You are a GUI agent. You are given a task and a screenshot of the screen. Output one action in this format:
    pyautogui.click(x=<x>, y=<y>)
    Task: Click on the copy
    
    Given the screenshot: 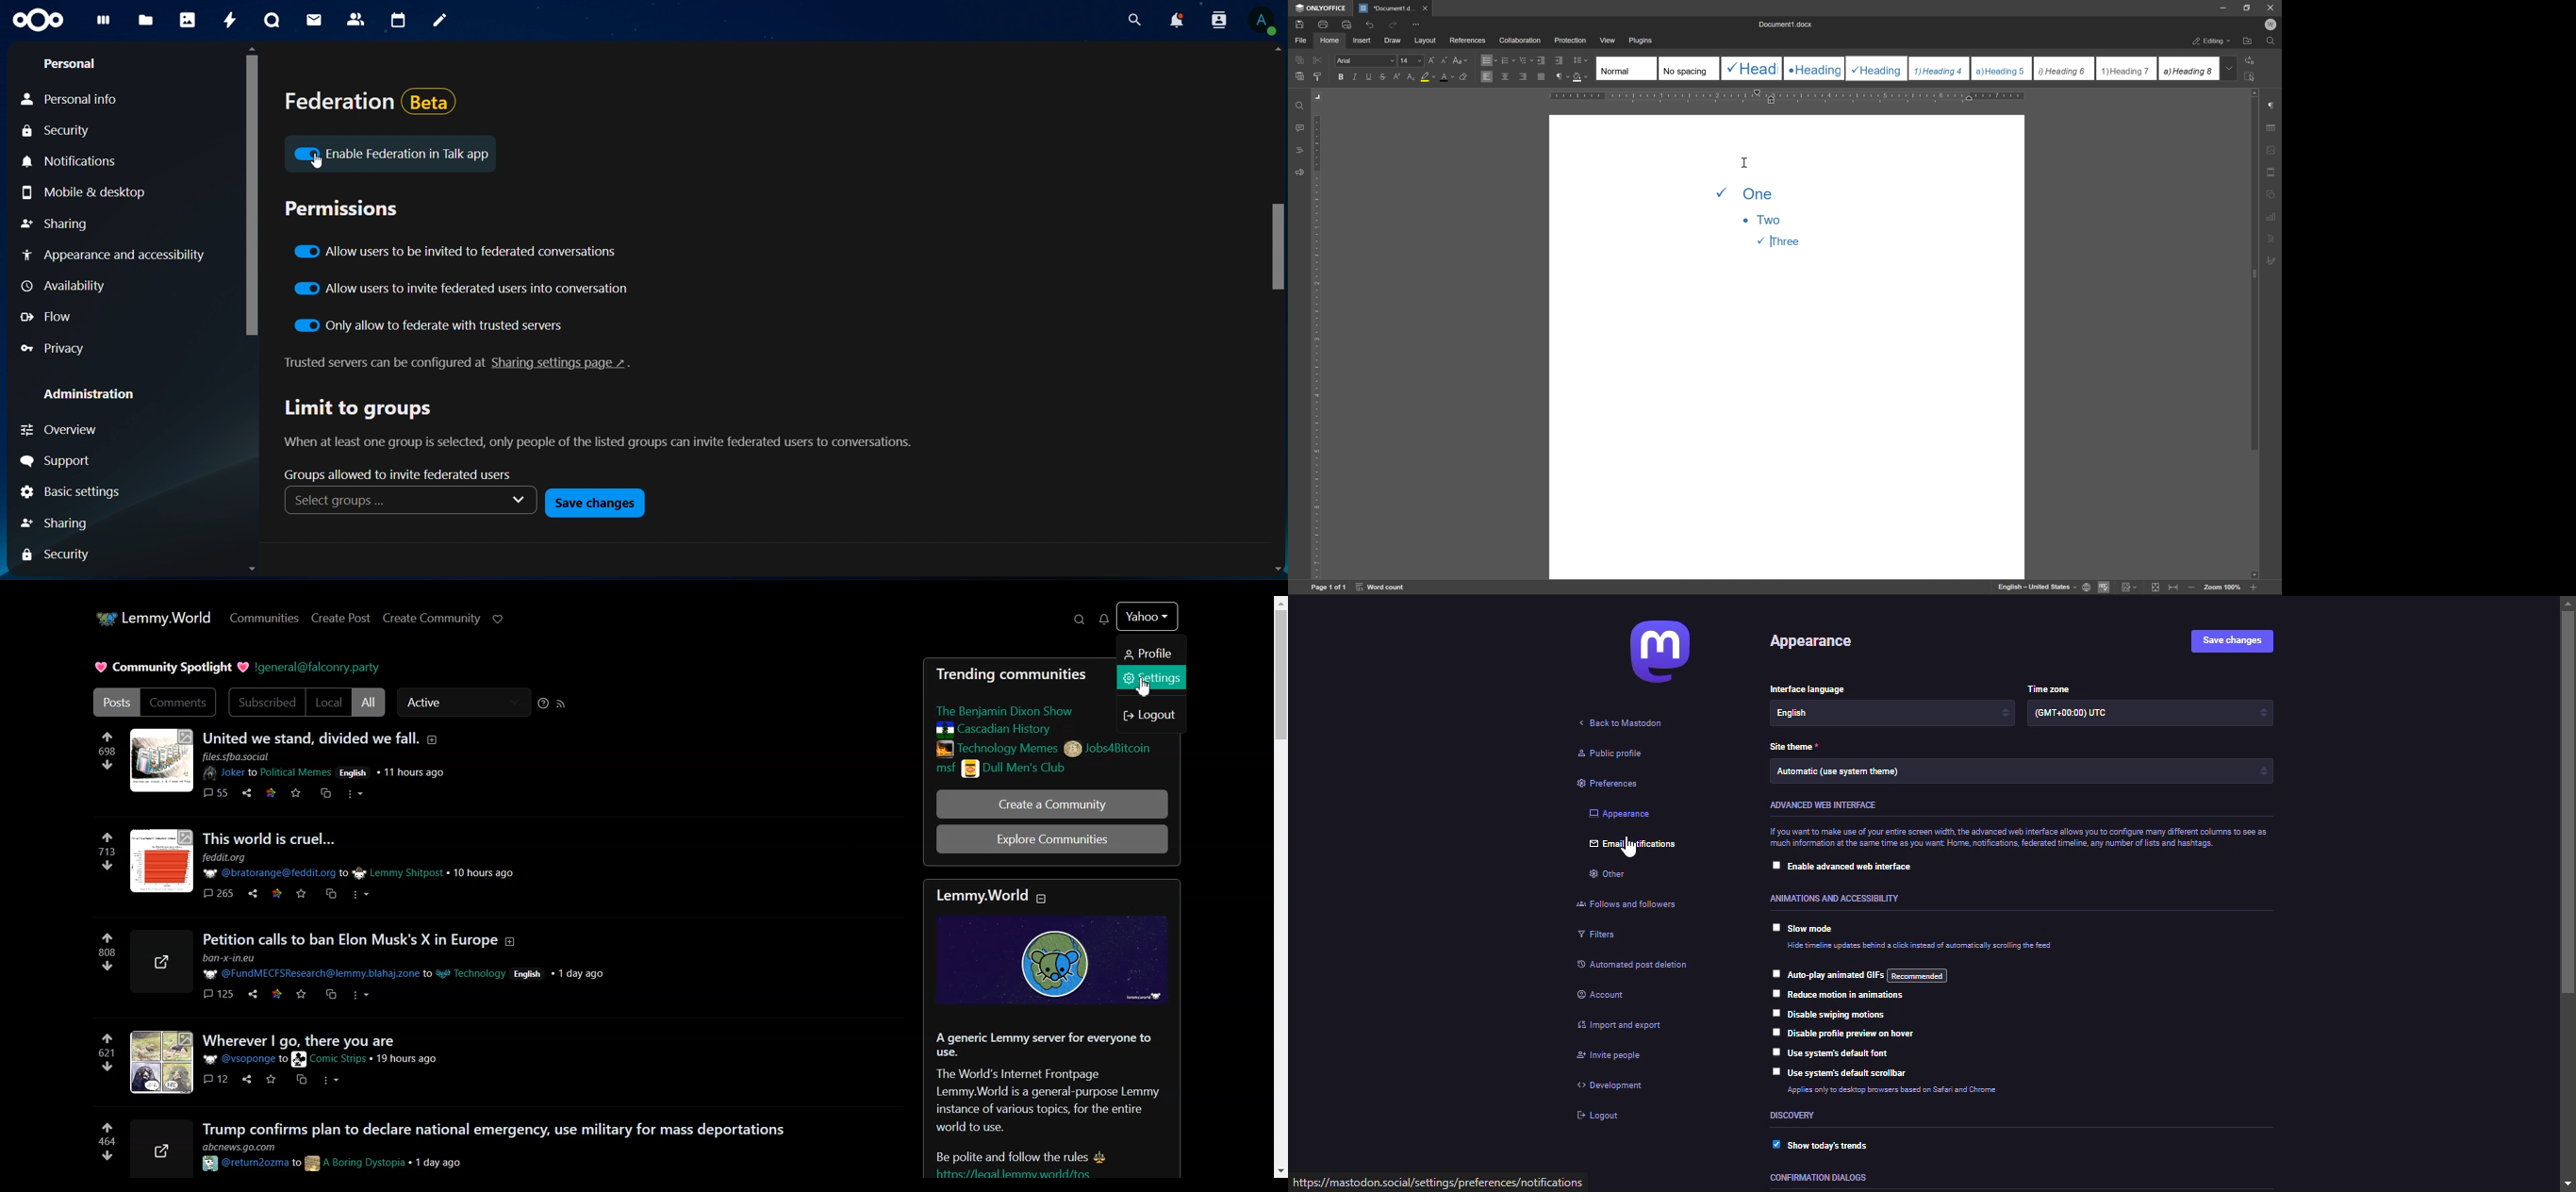 What is the action you would take?
    pyautogui.click(x=331, y=998)
    